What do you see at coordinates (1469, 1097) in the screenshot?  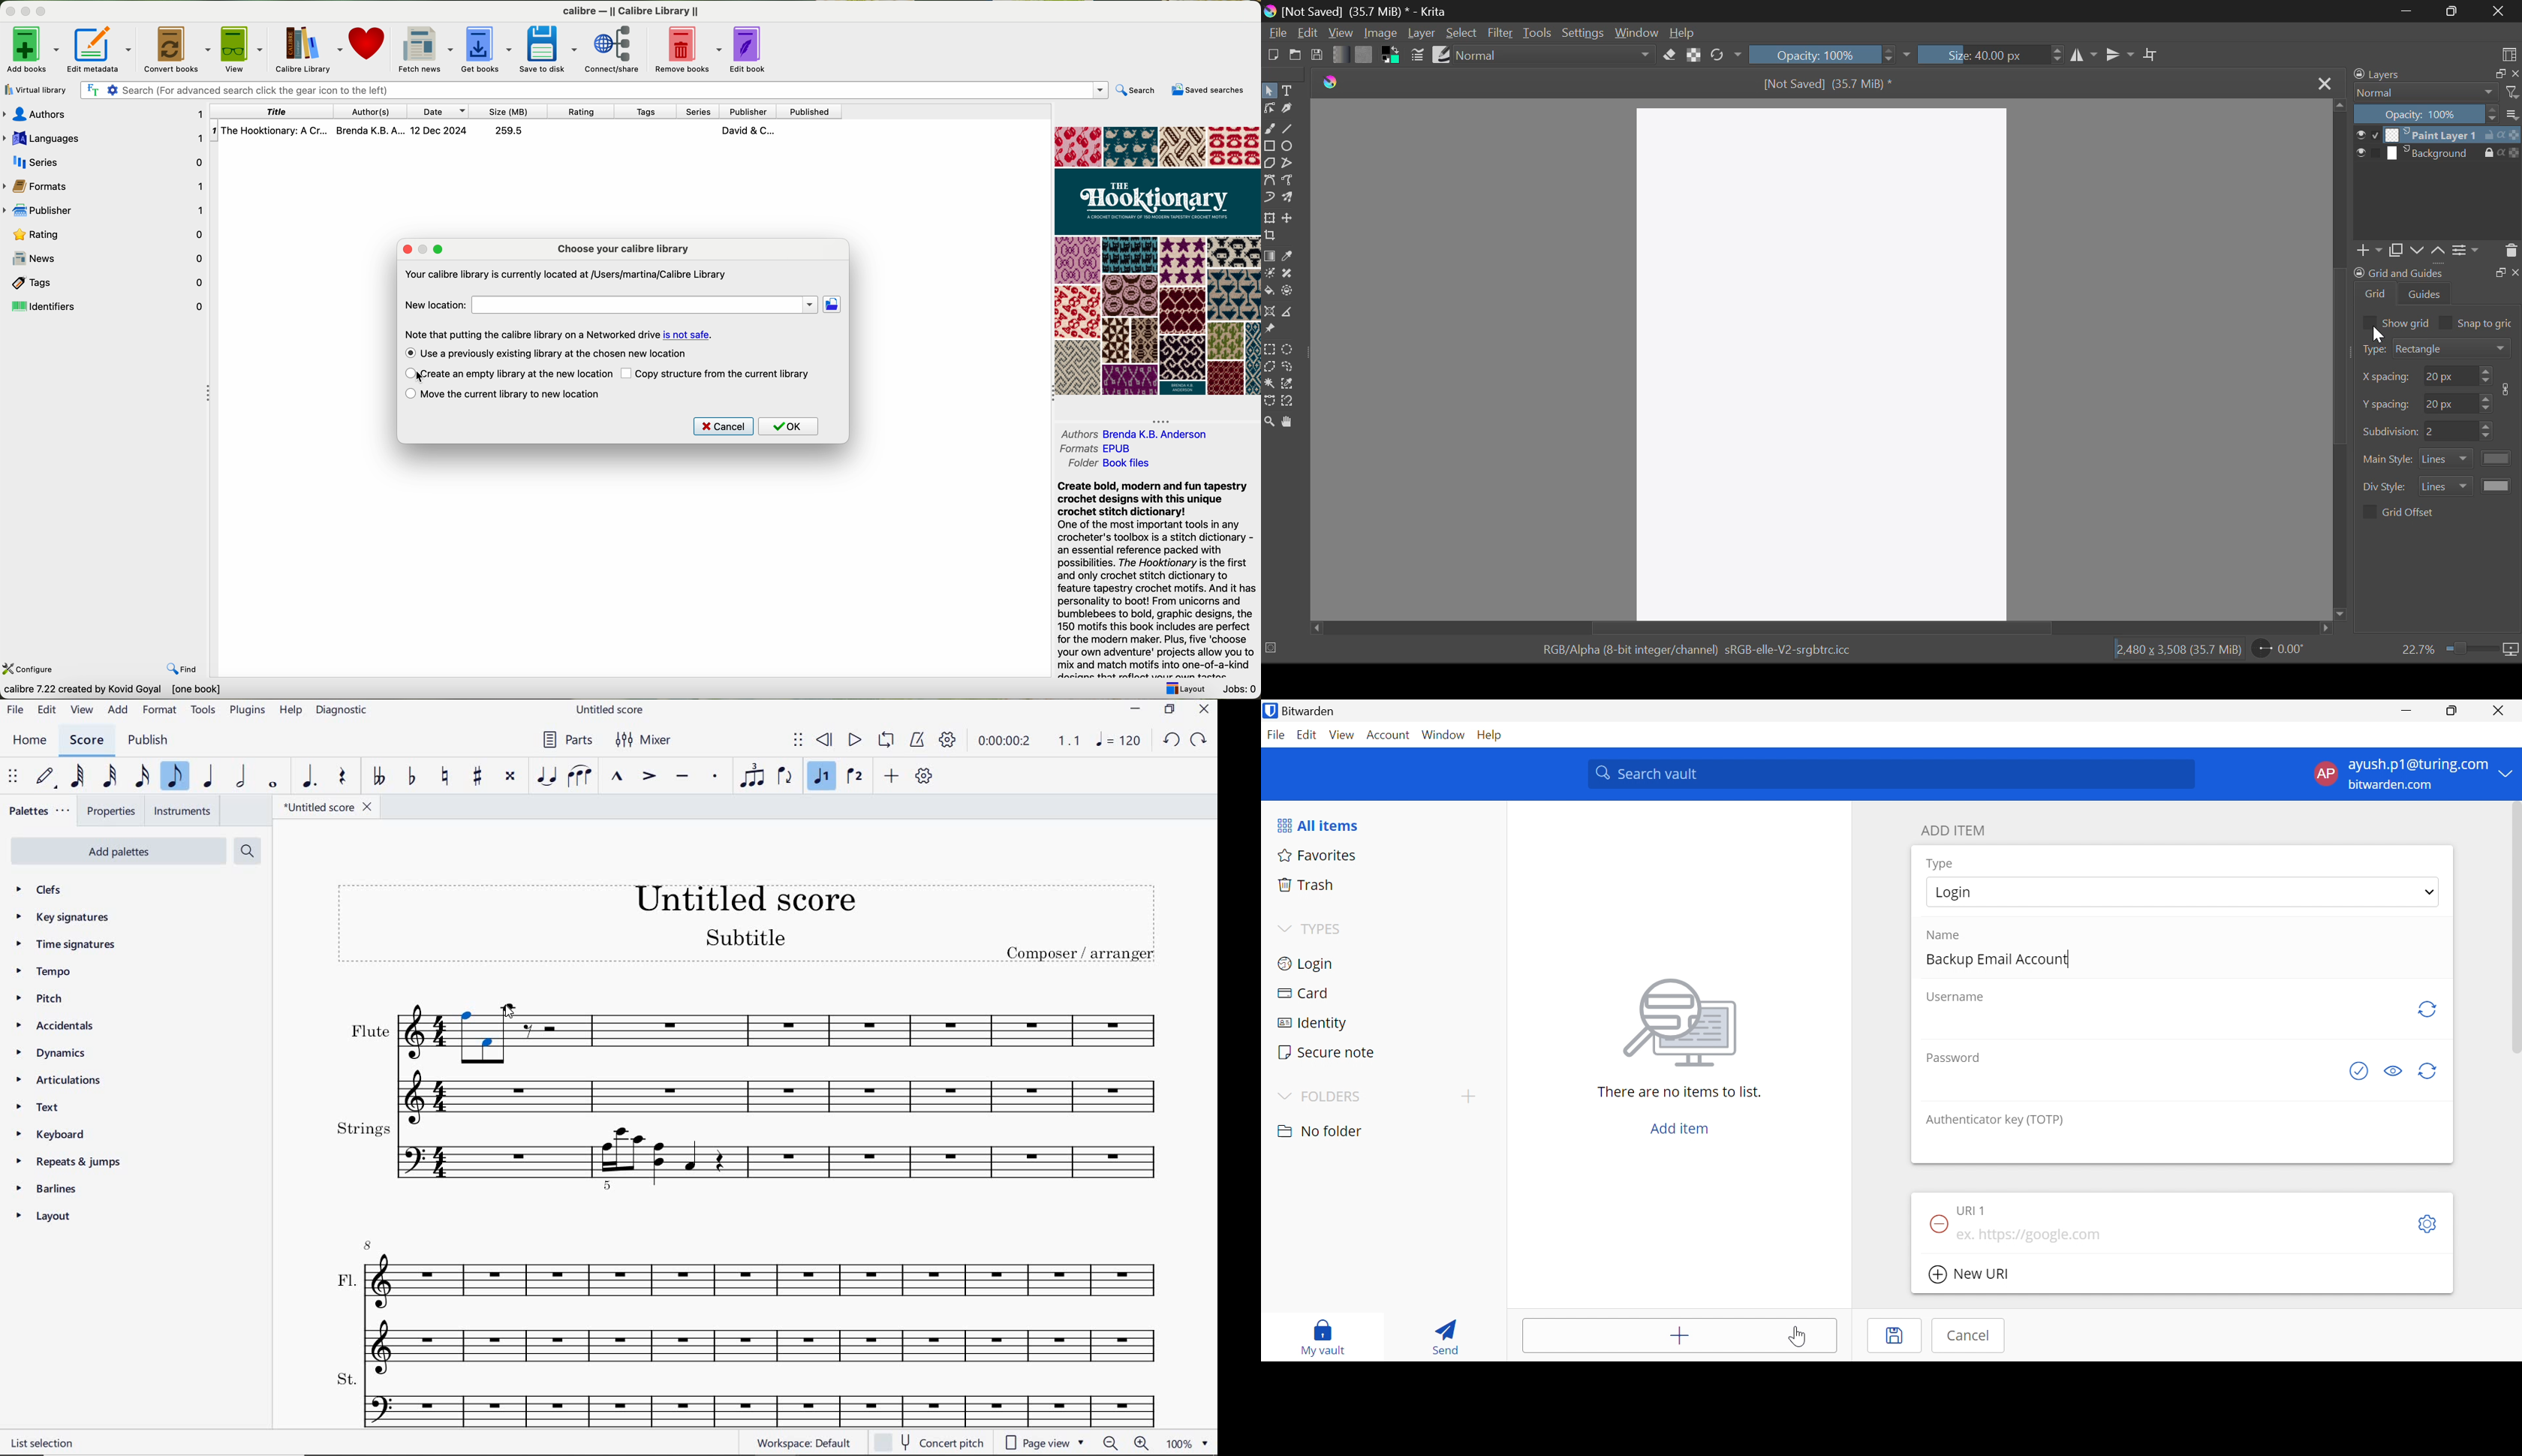 I see `Add folder` at bounding box center [1469, 1097].